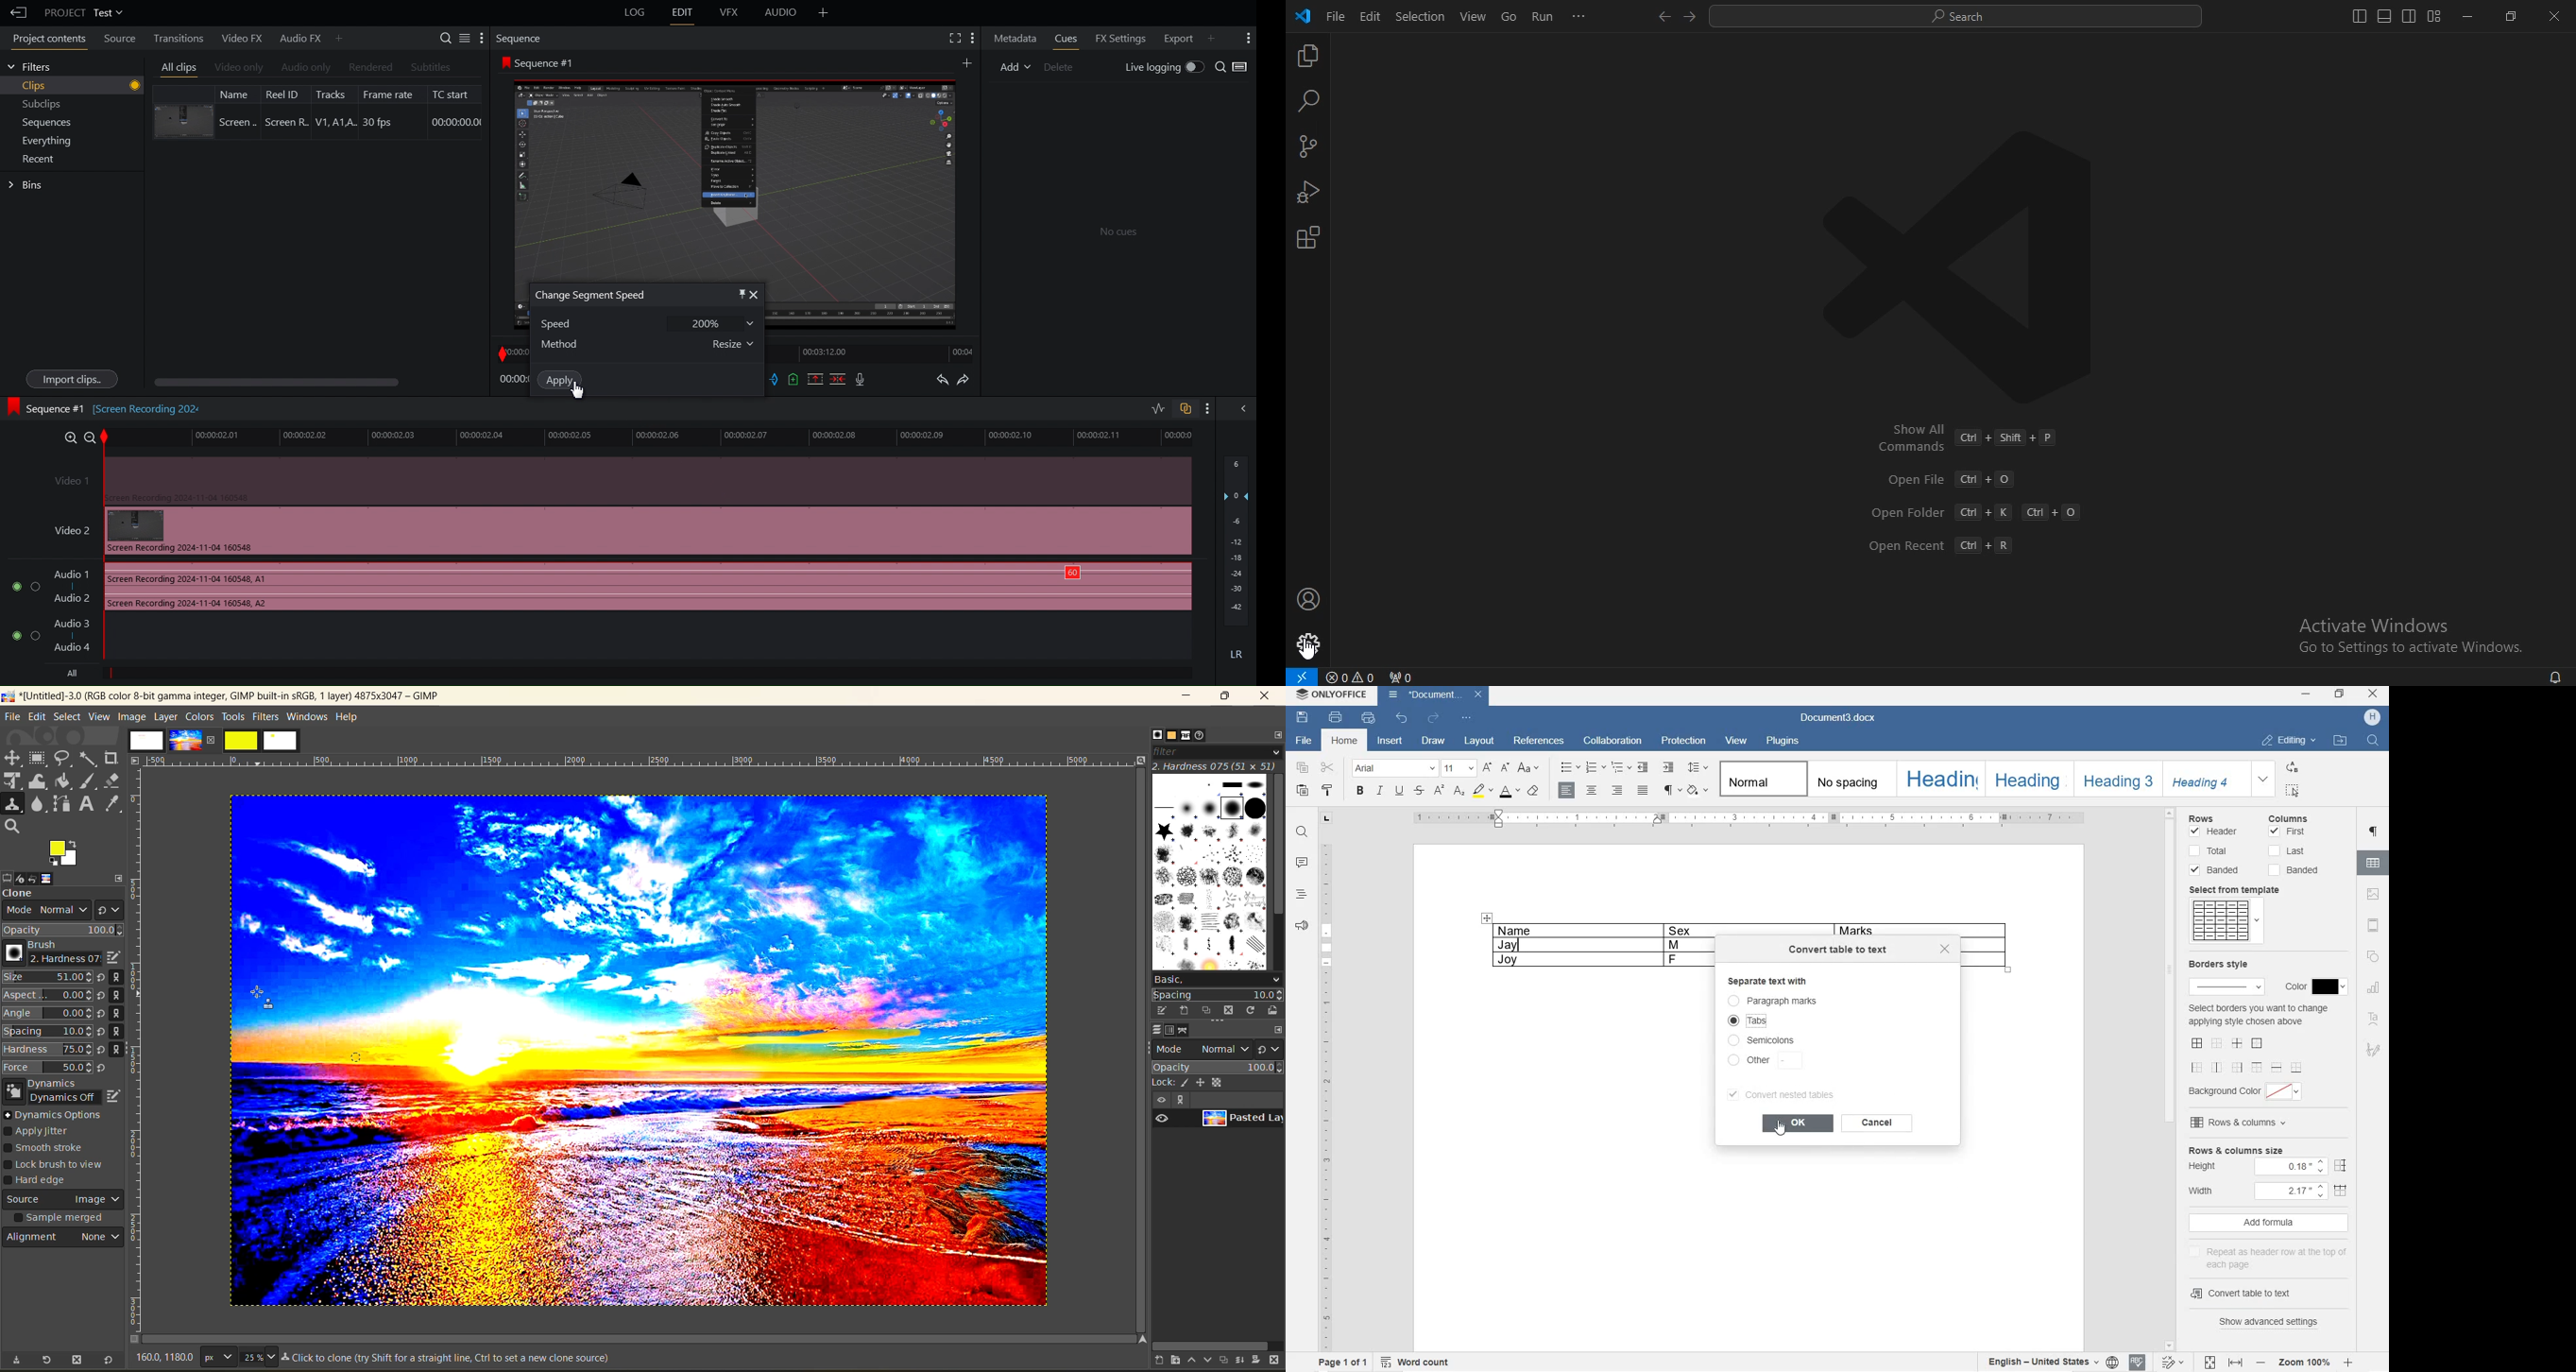 This screenshot has height=1372, width=2576. Describe the element at coordinates (1064, 65) in the screenshot. I see `Delete` at that location.